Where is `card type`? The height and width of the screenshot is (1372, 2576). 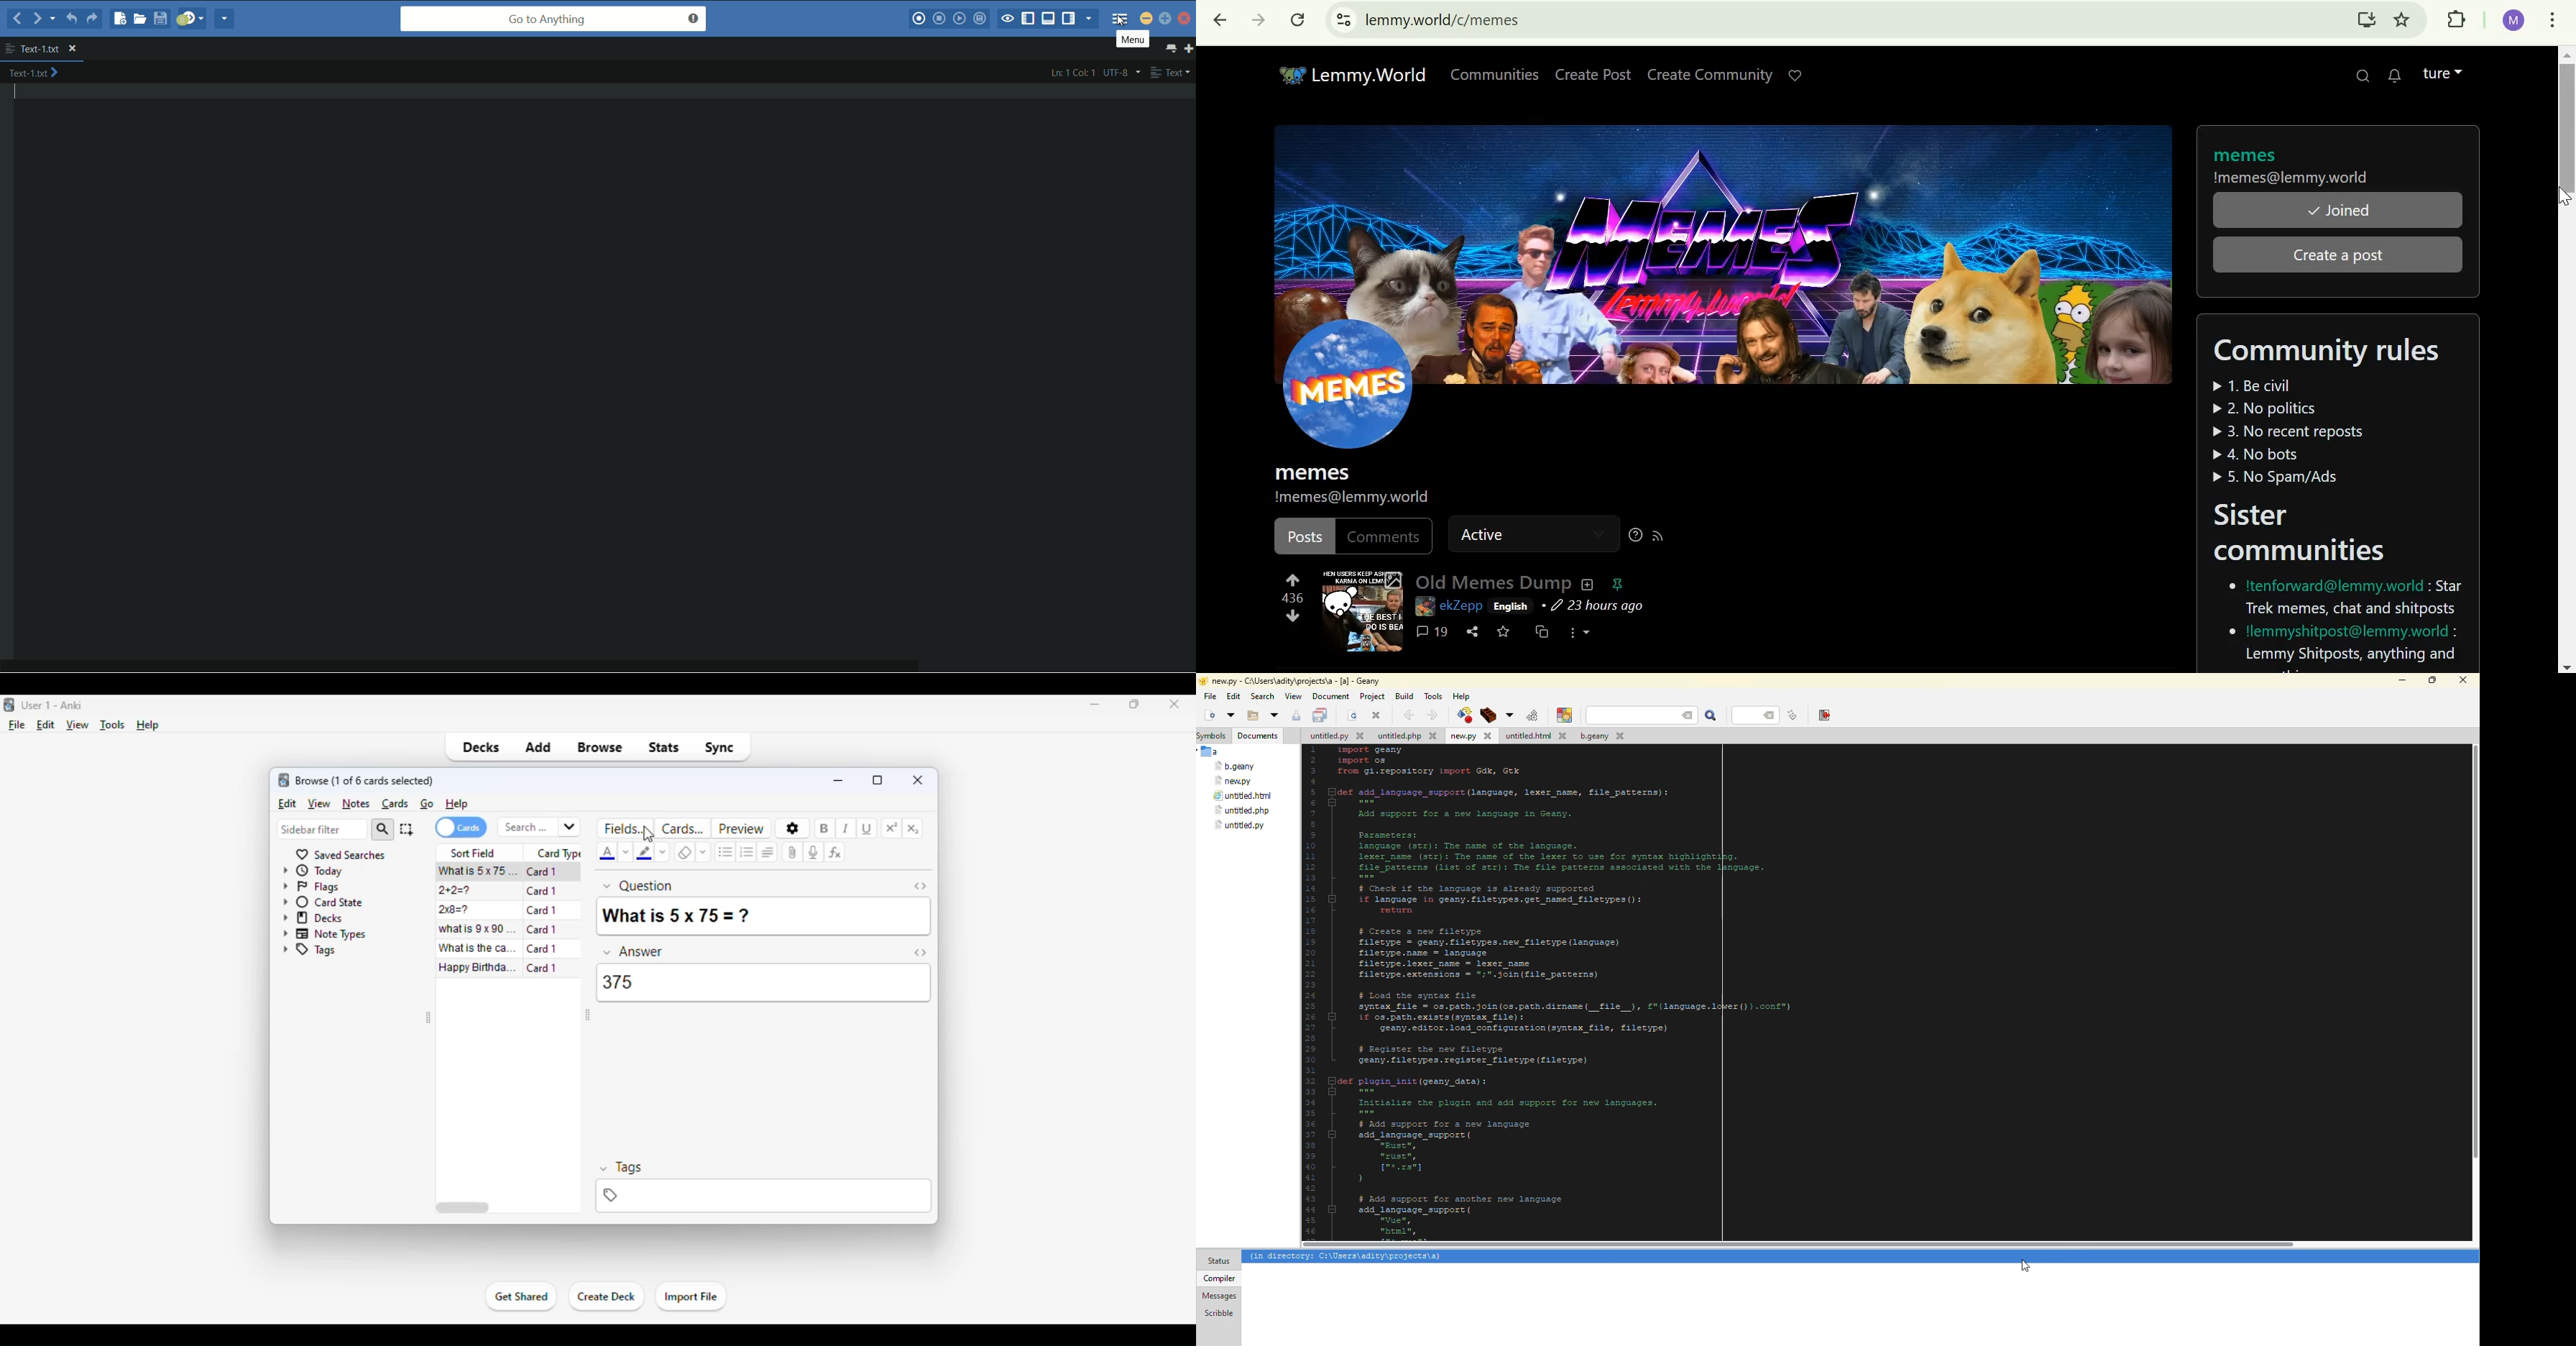 card type is located at coordinates (558, 853).